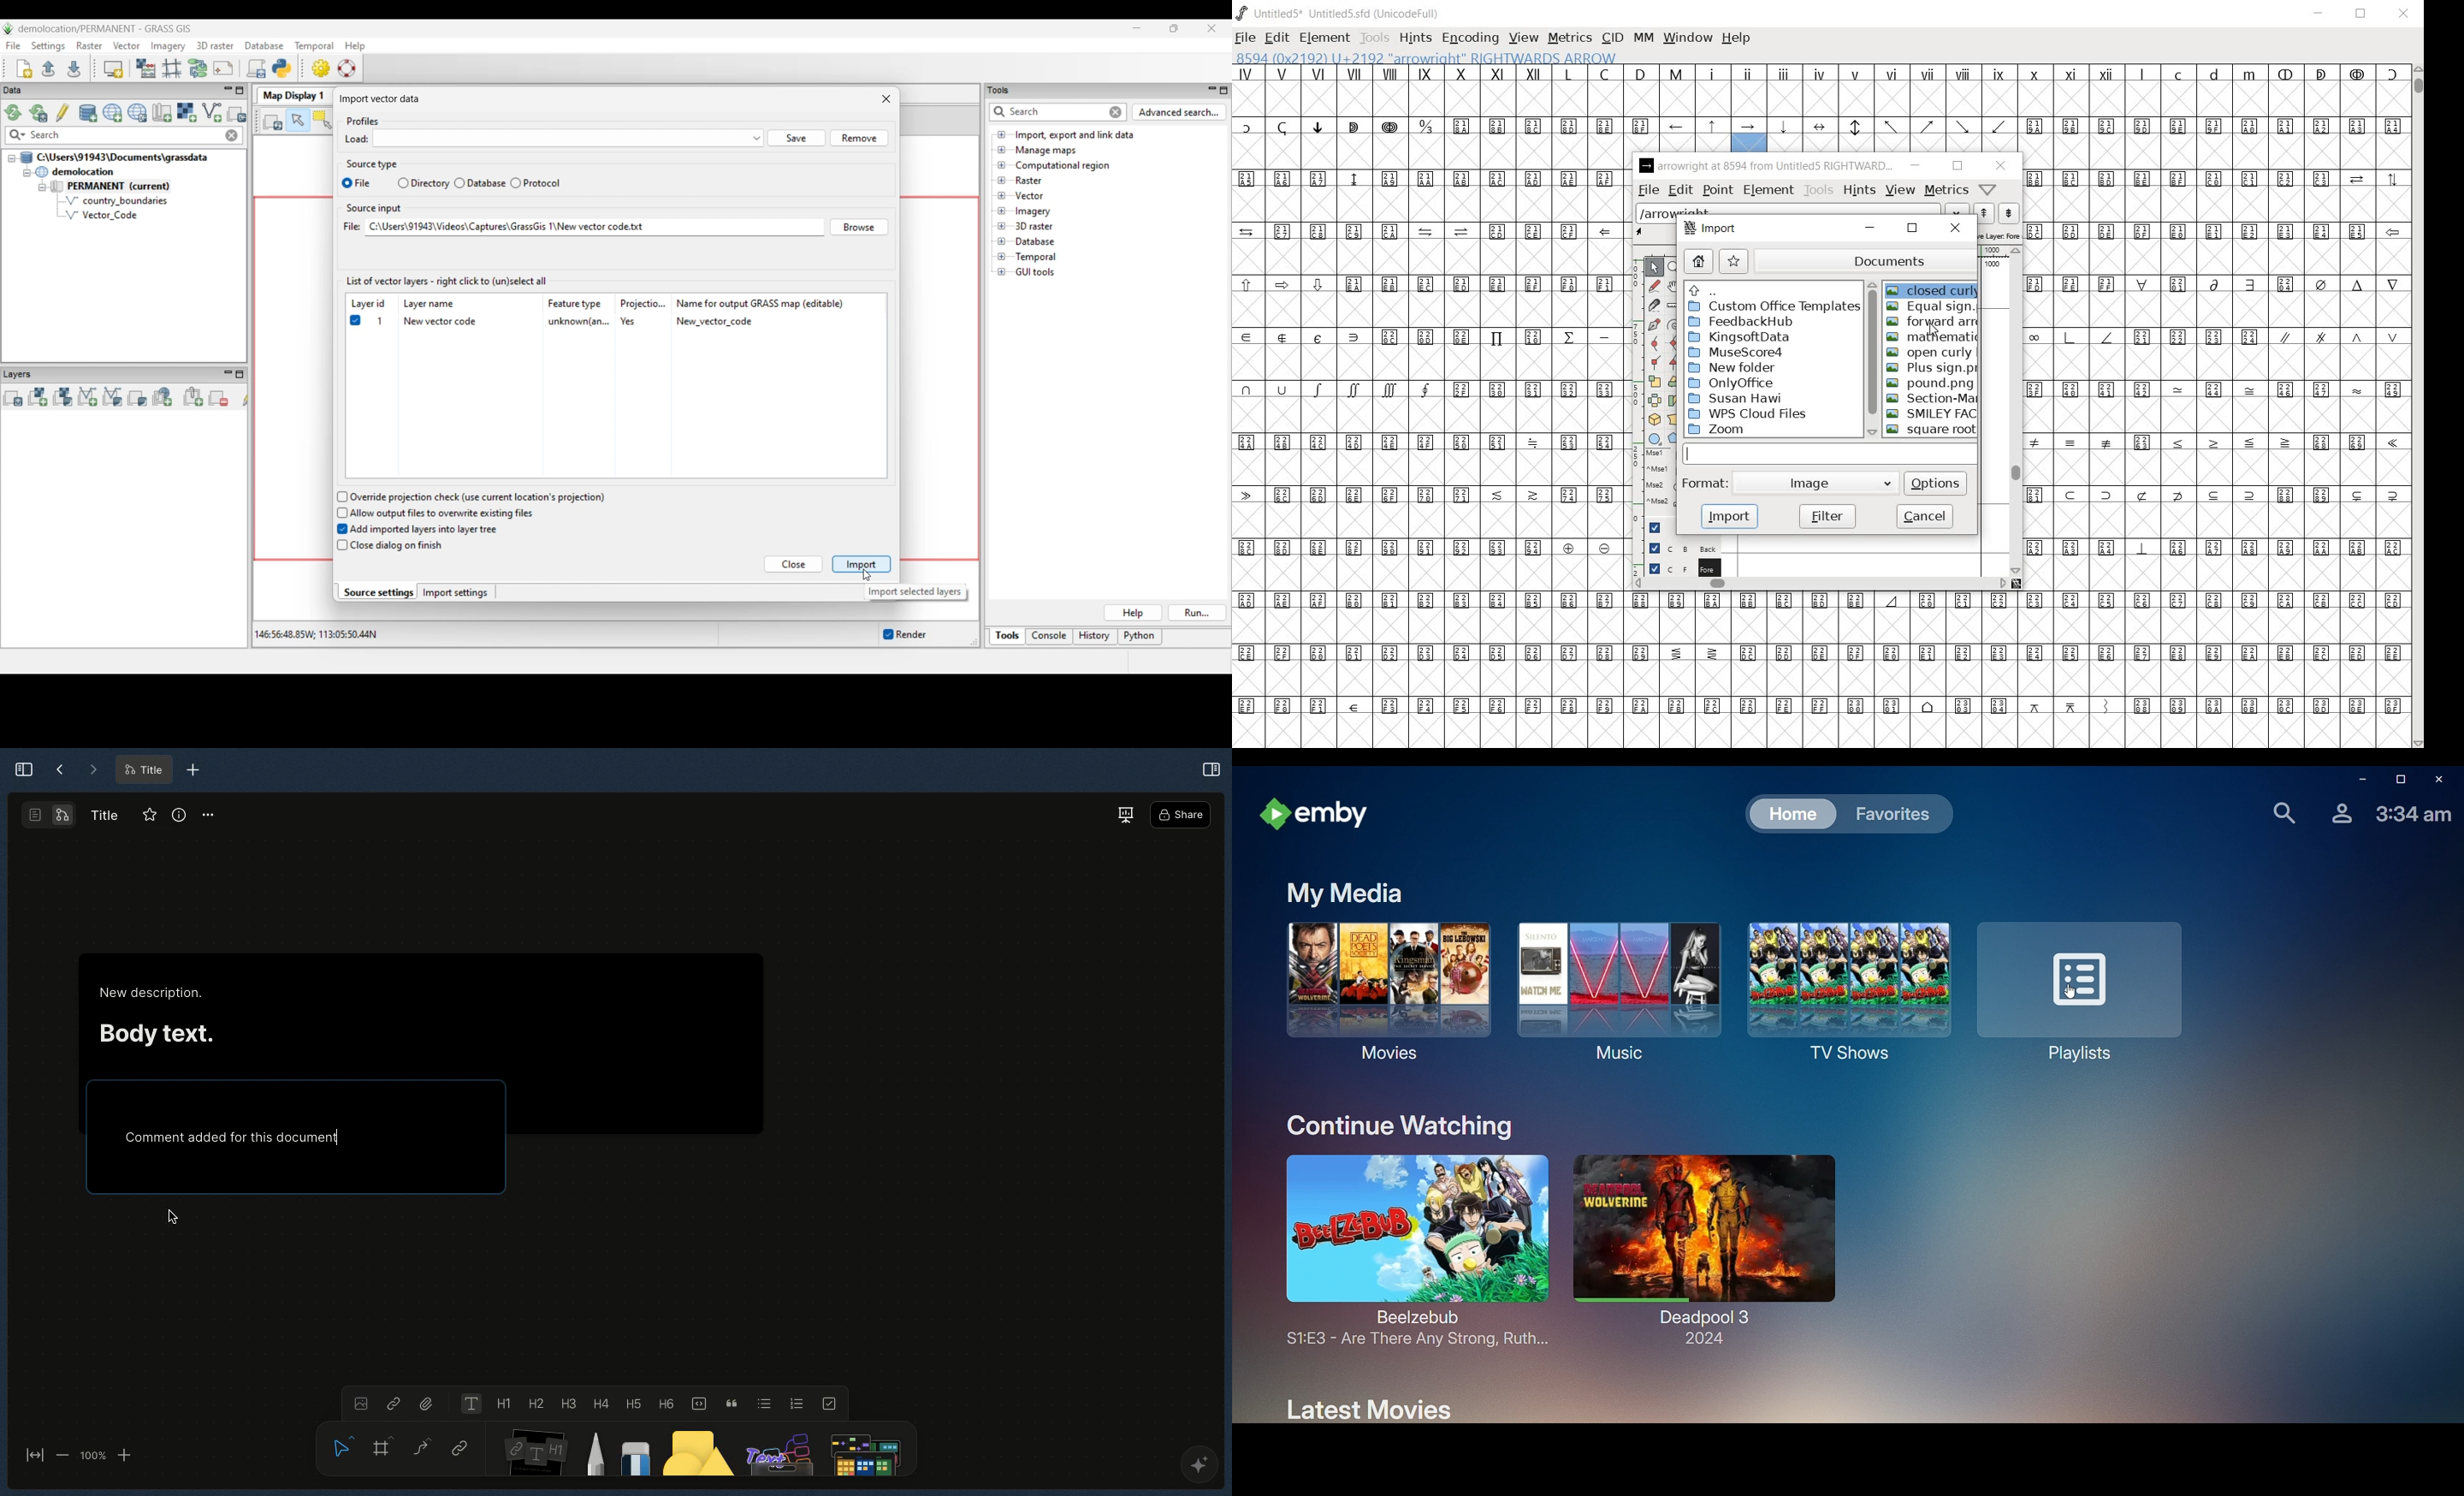 This screenshot has width=2464, height=1512. Describe the element at coordinates (2362, 14) in the screenshot. I see `RESTORE DOWN` at that location.